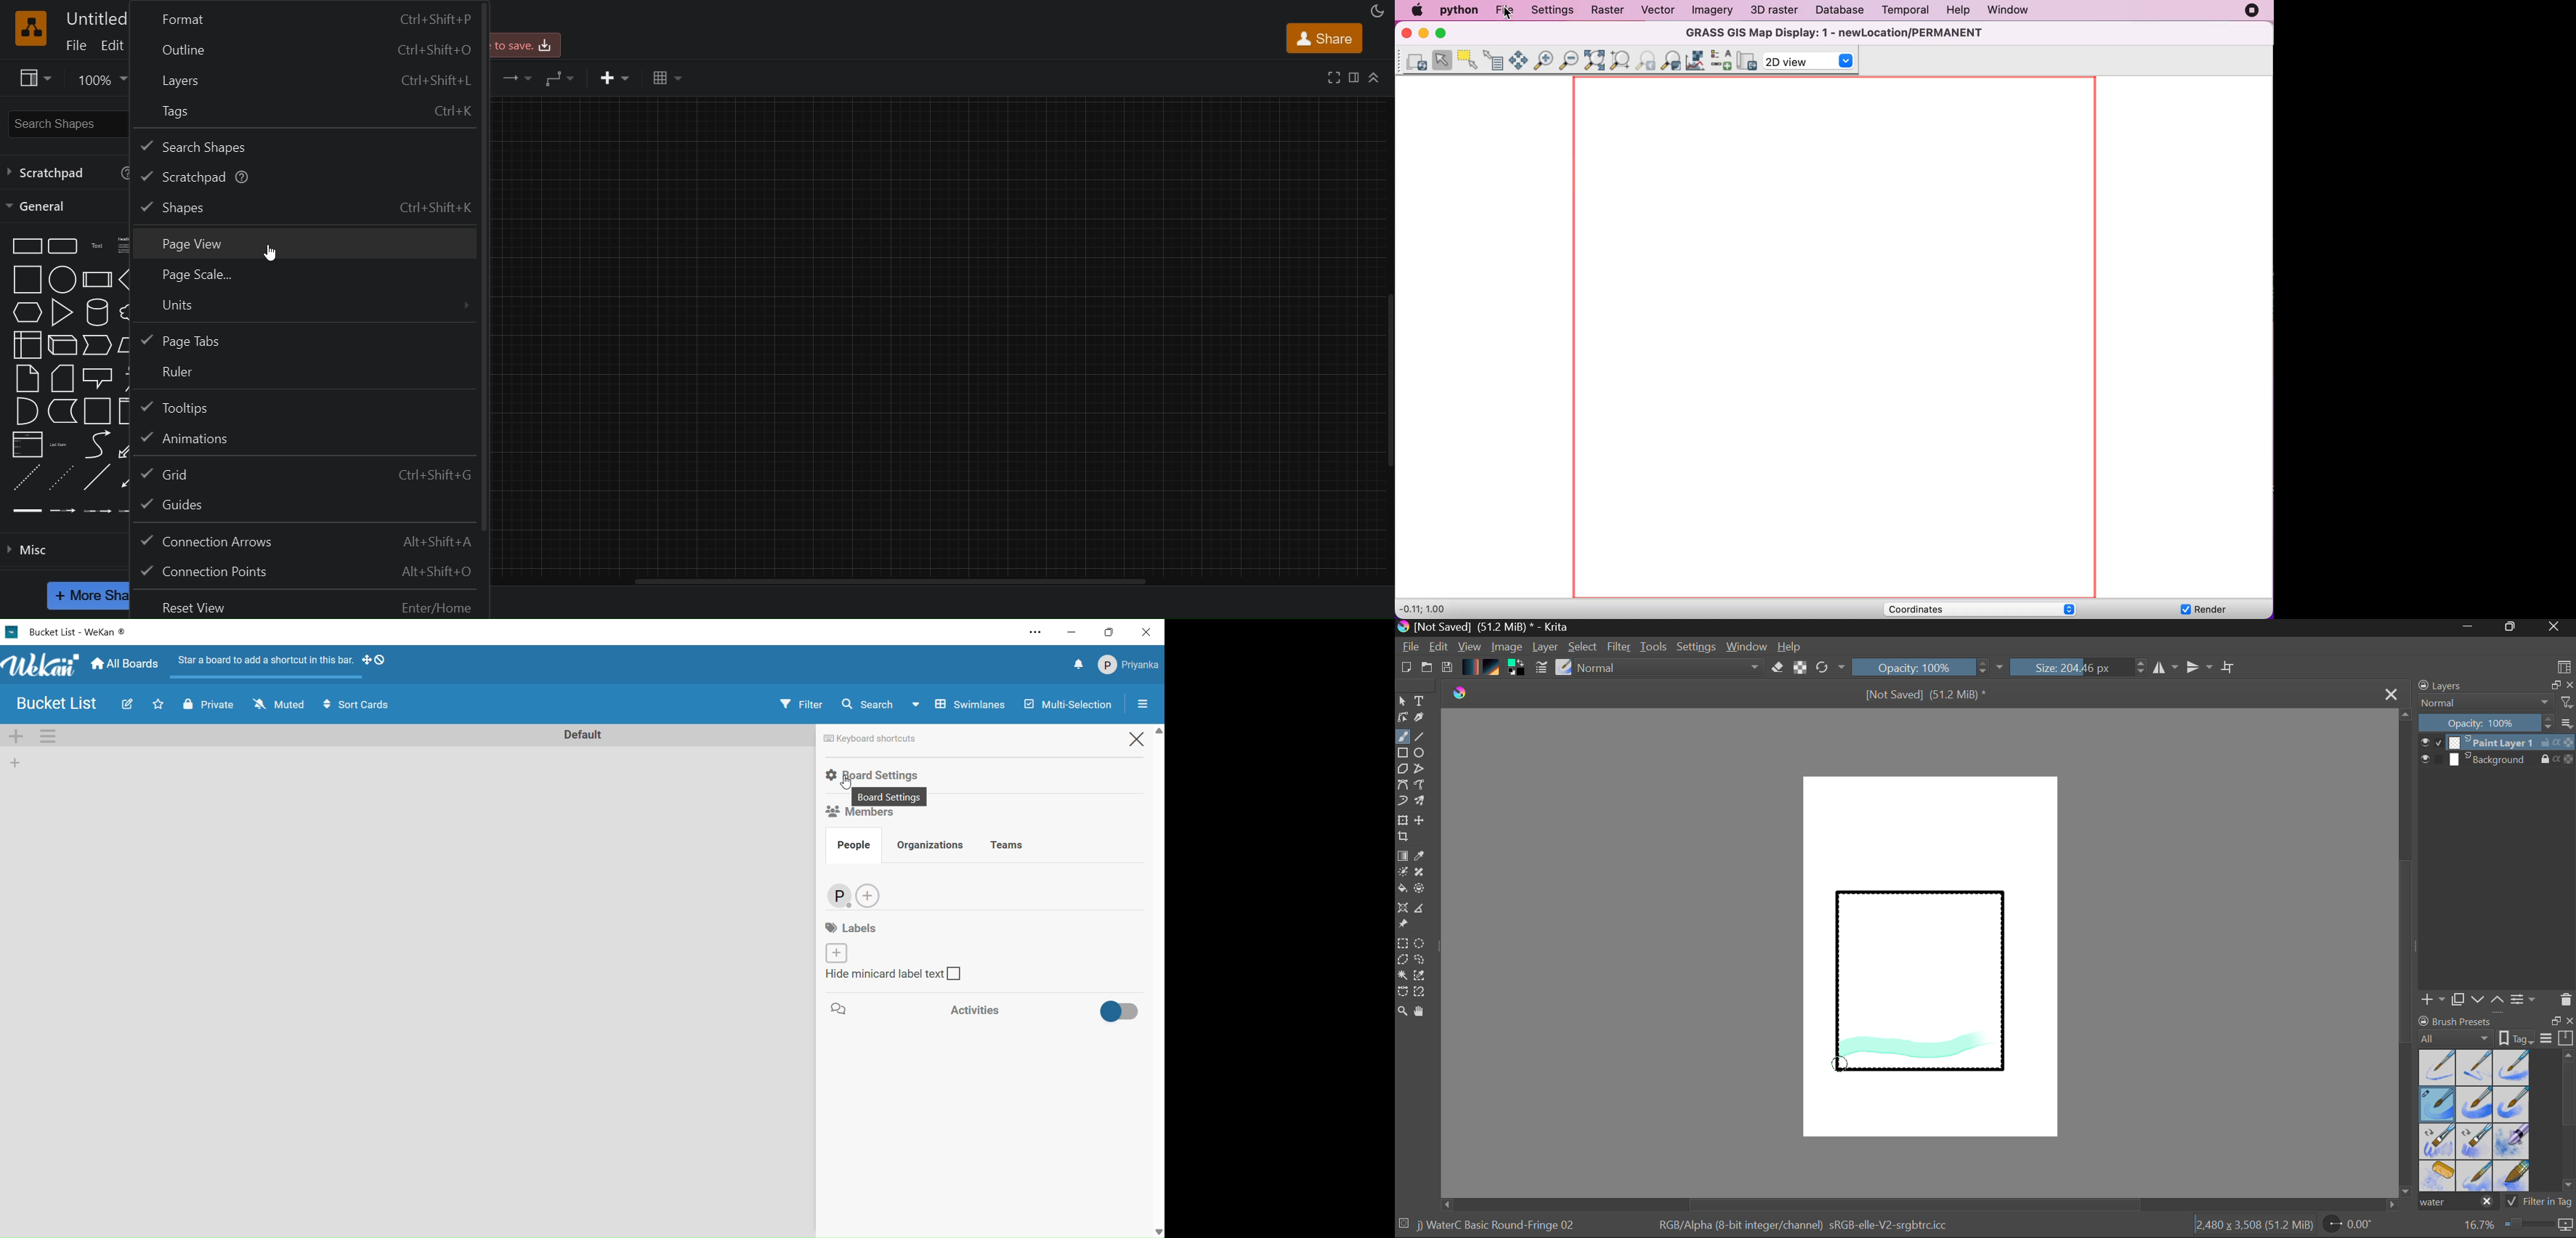  I want to click on Freehand Path Tool, so click(1419, 786).